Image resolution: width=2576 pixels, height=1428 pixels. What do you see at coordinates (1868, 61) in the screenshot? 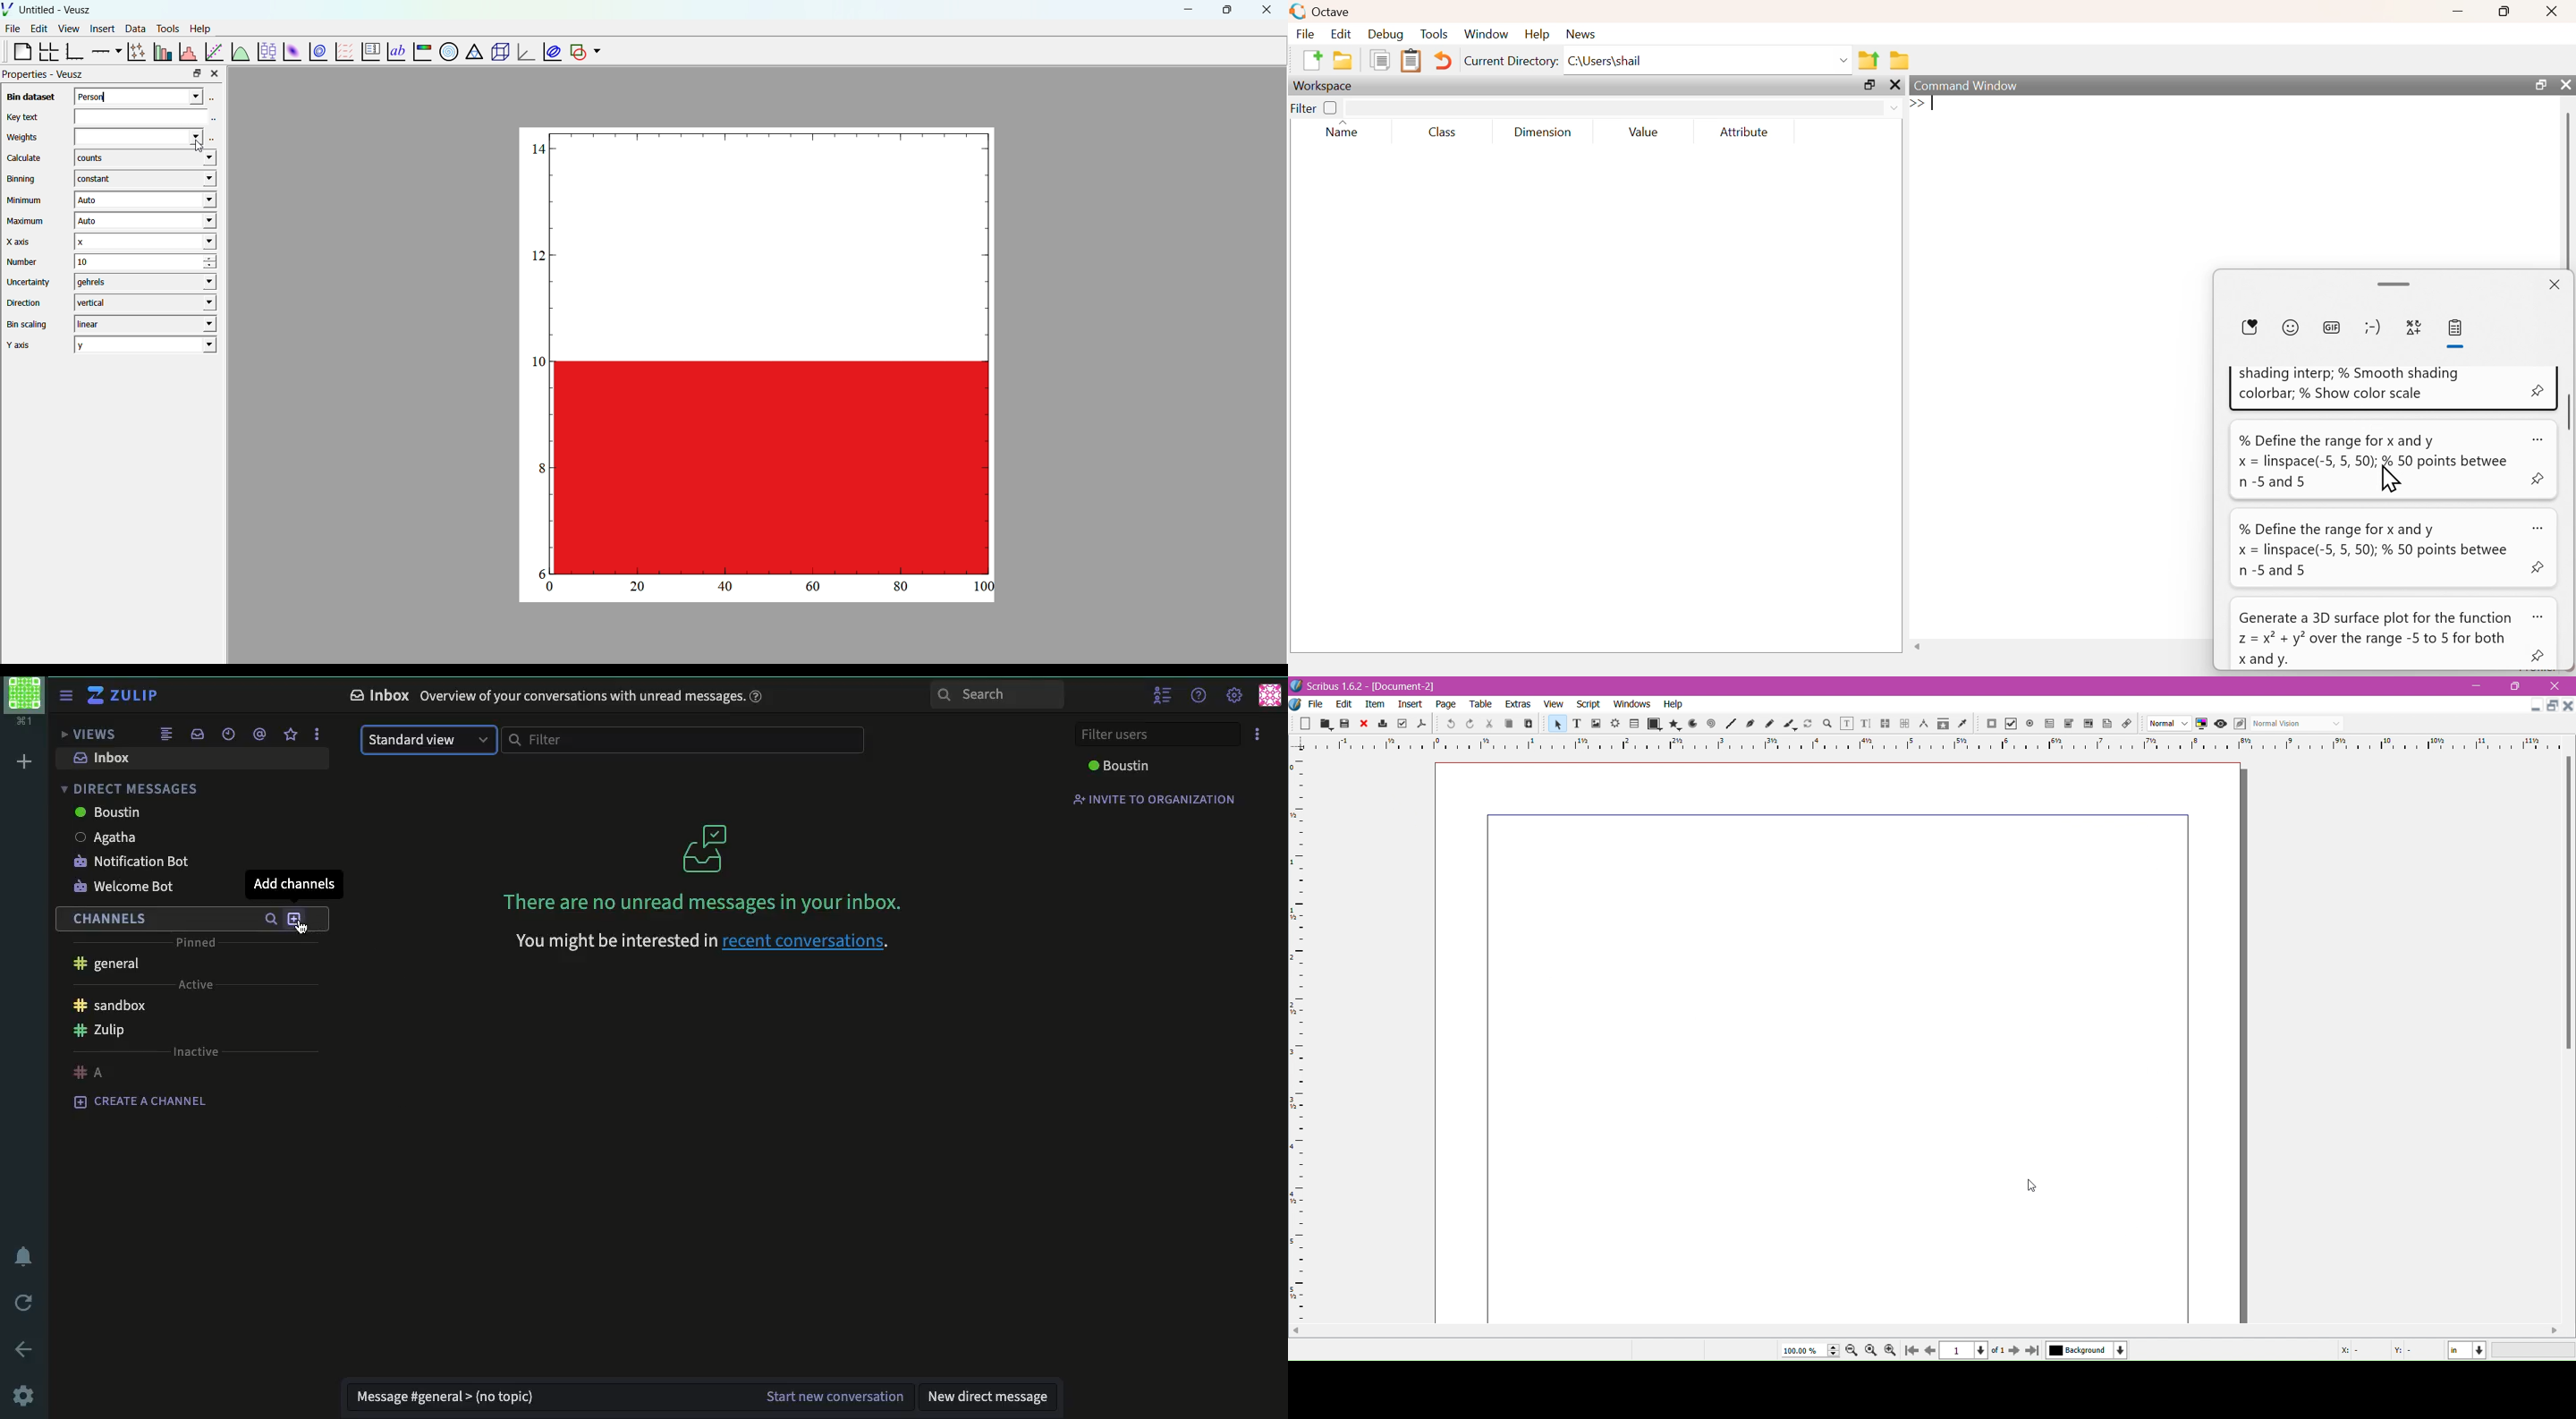
I see `Previous Folder` at bounding box center [1868, 61].